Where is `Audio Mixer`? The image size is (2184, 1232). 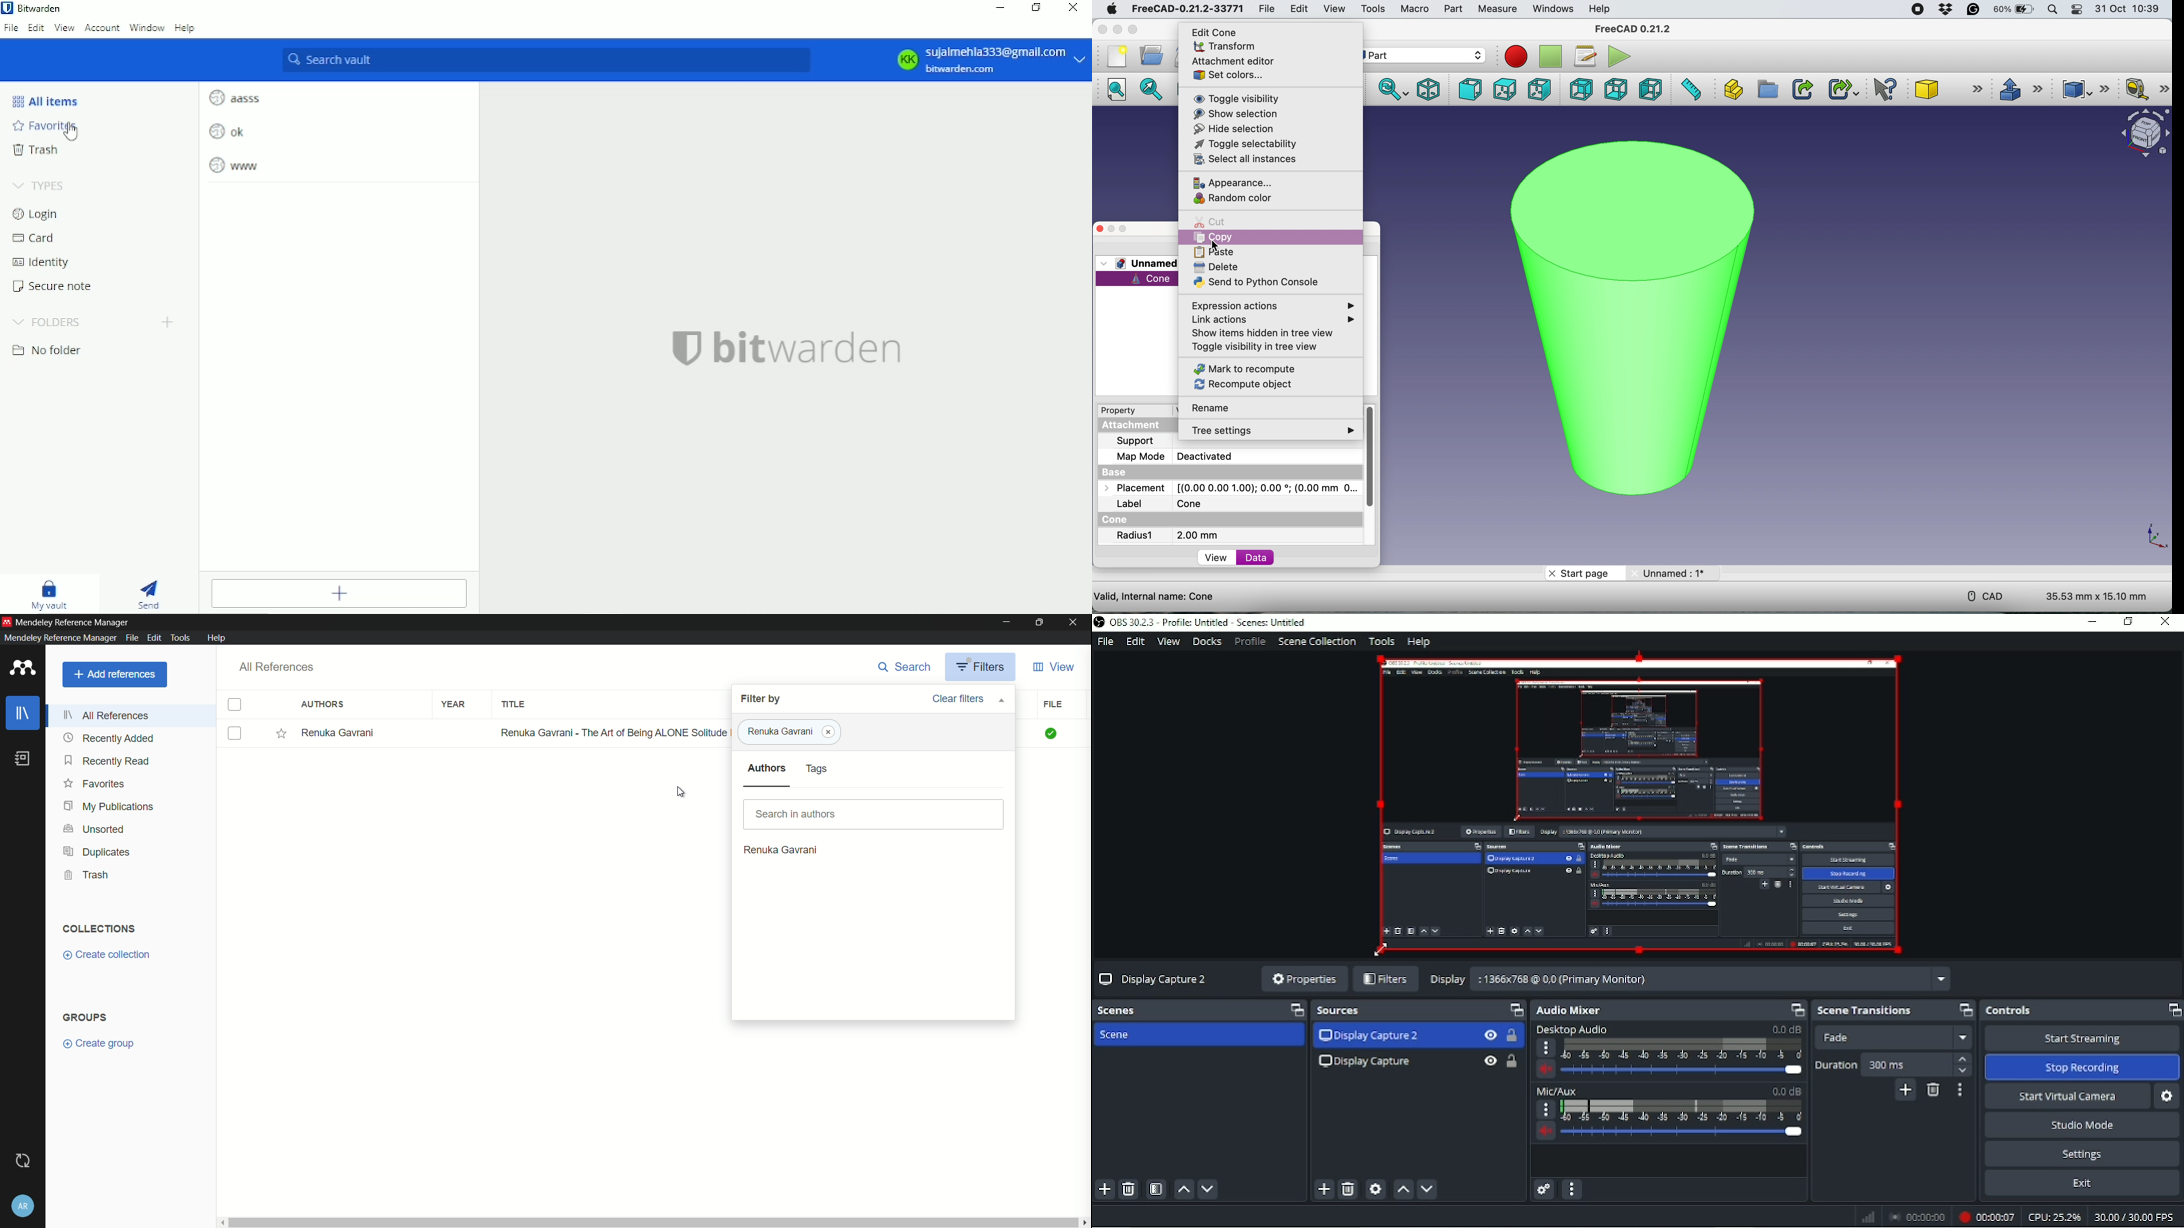 Audio Mixer is located at coordinates (1579, 1010).